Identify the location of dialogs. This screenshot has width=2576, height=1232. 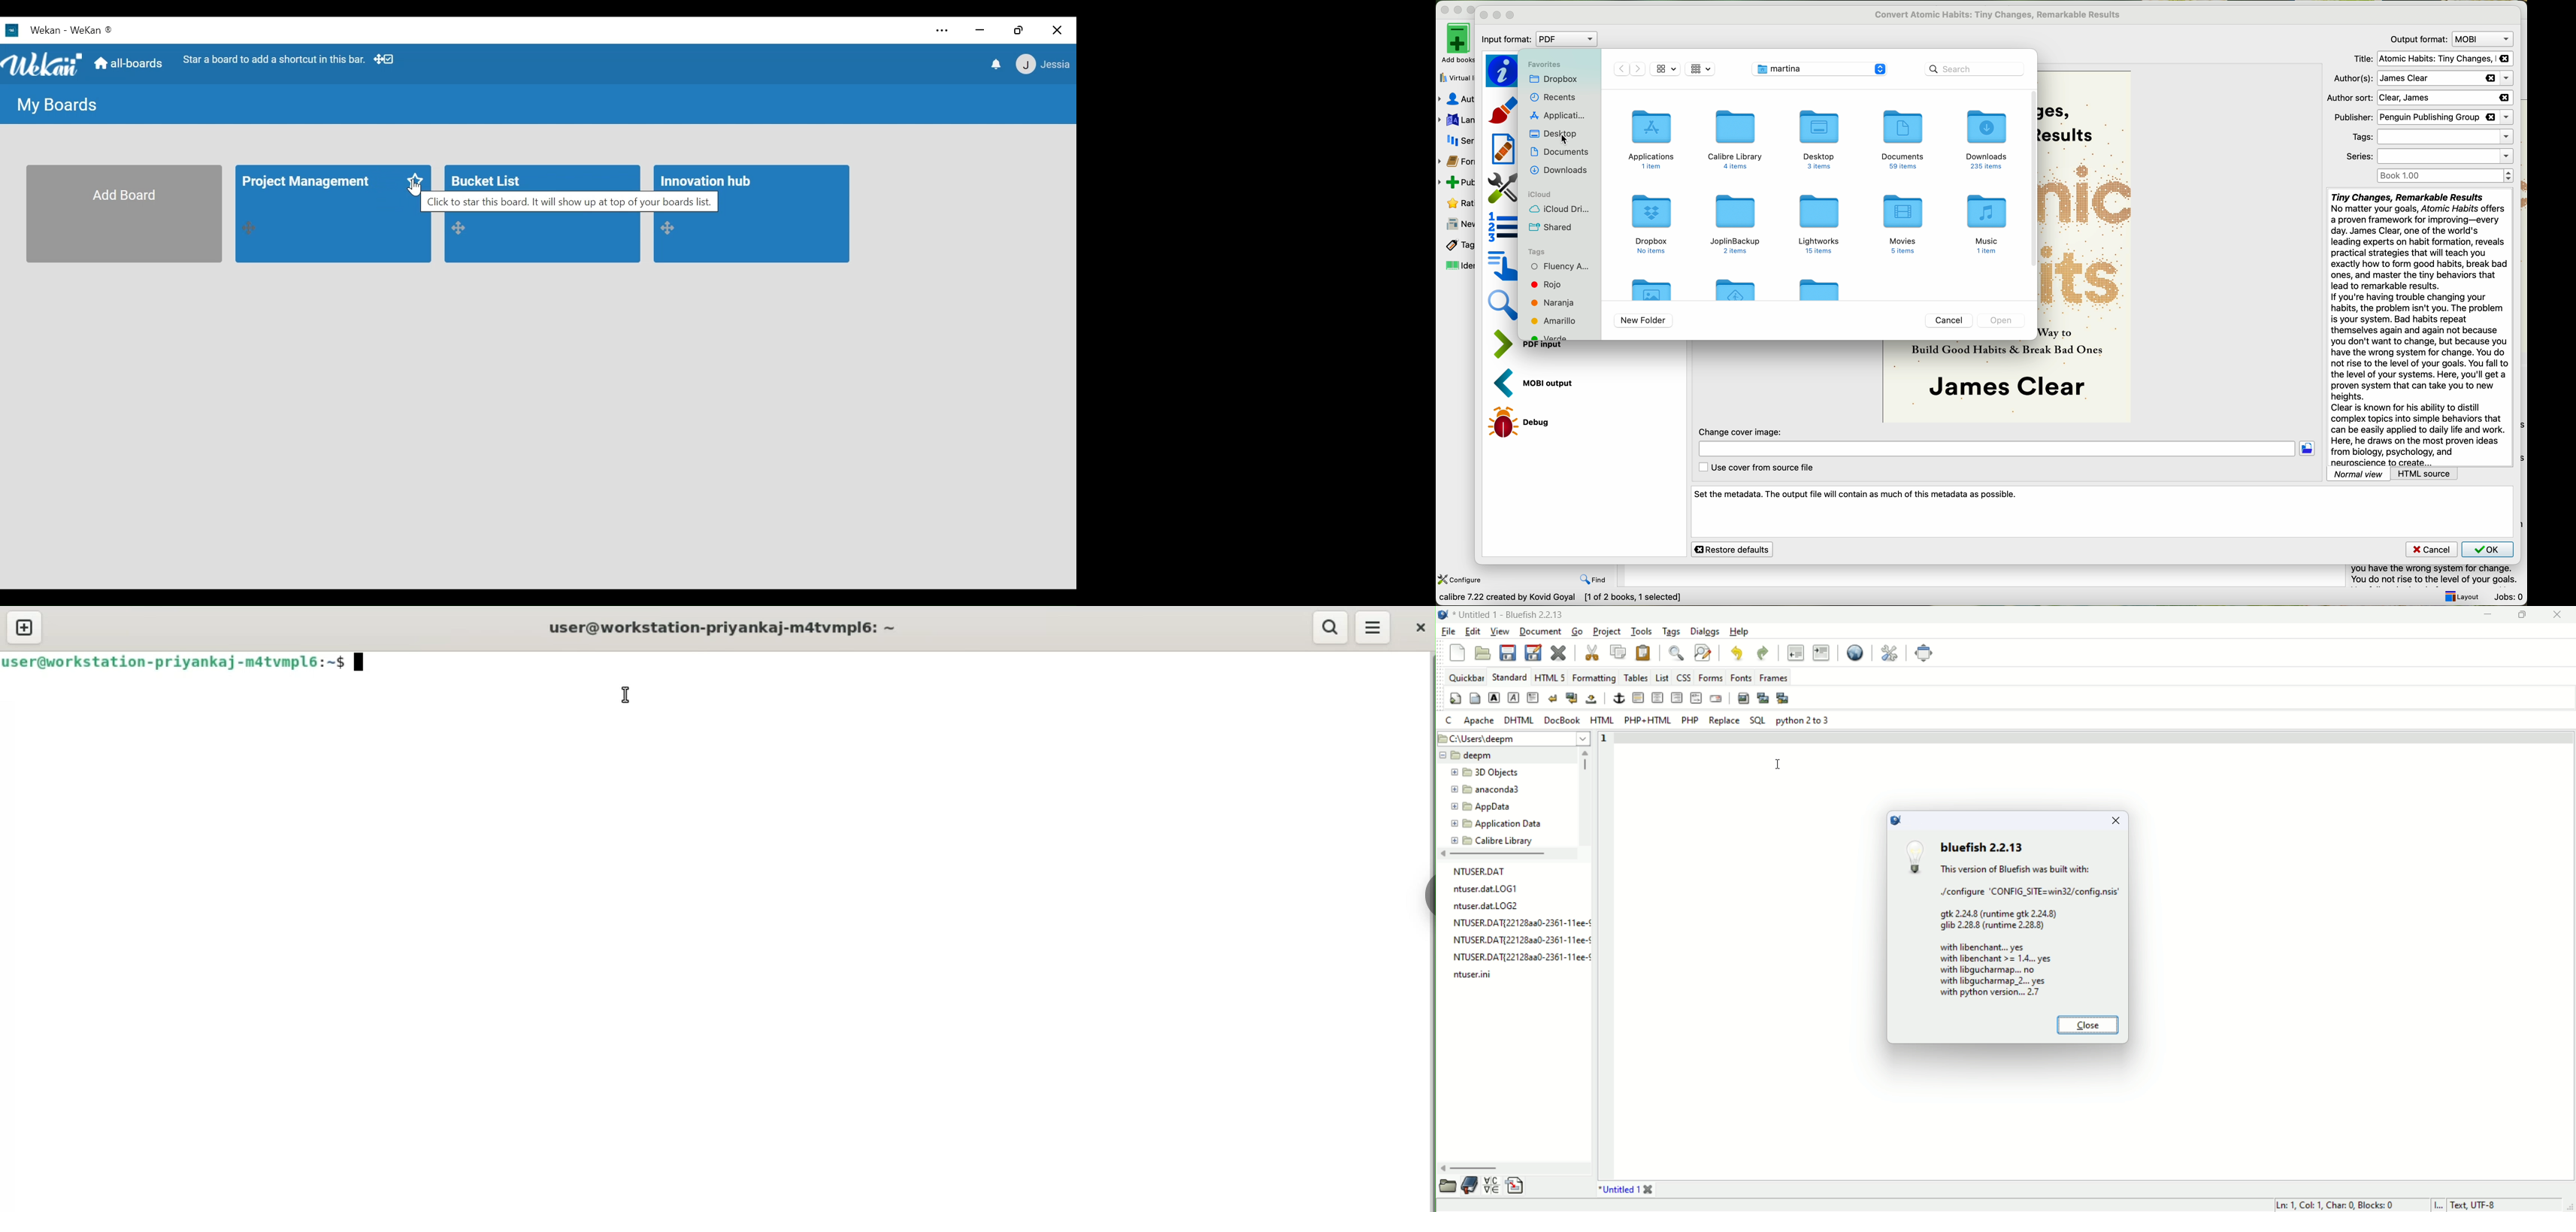
(1705, 630).